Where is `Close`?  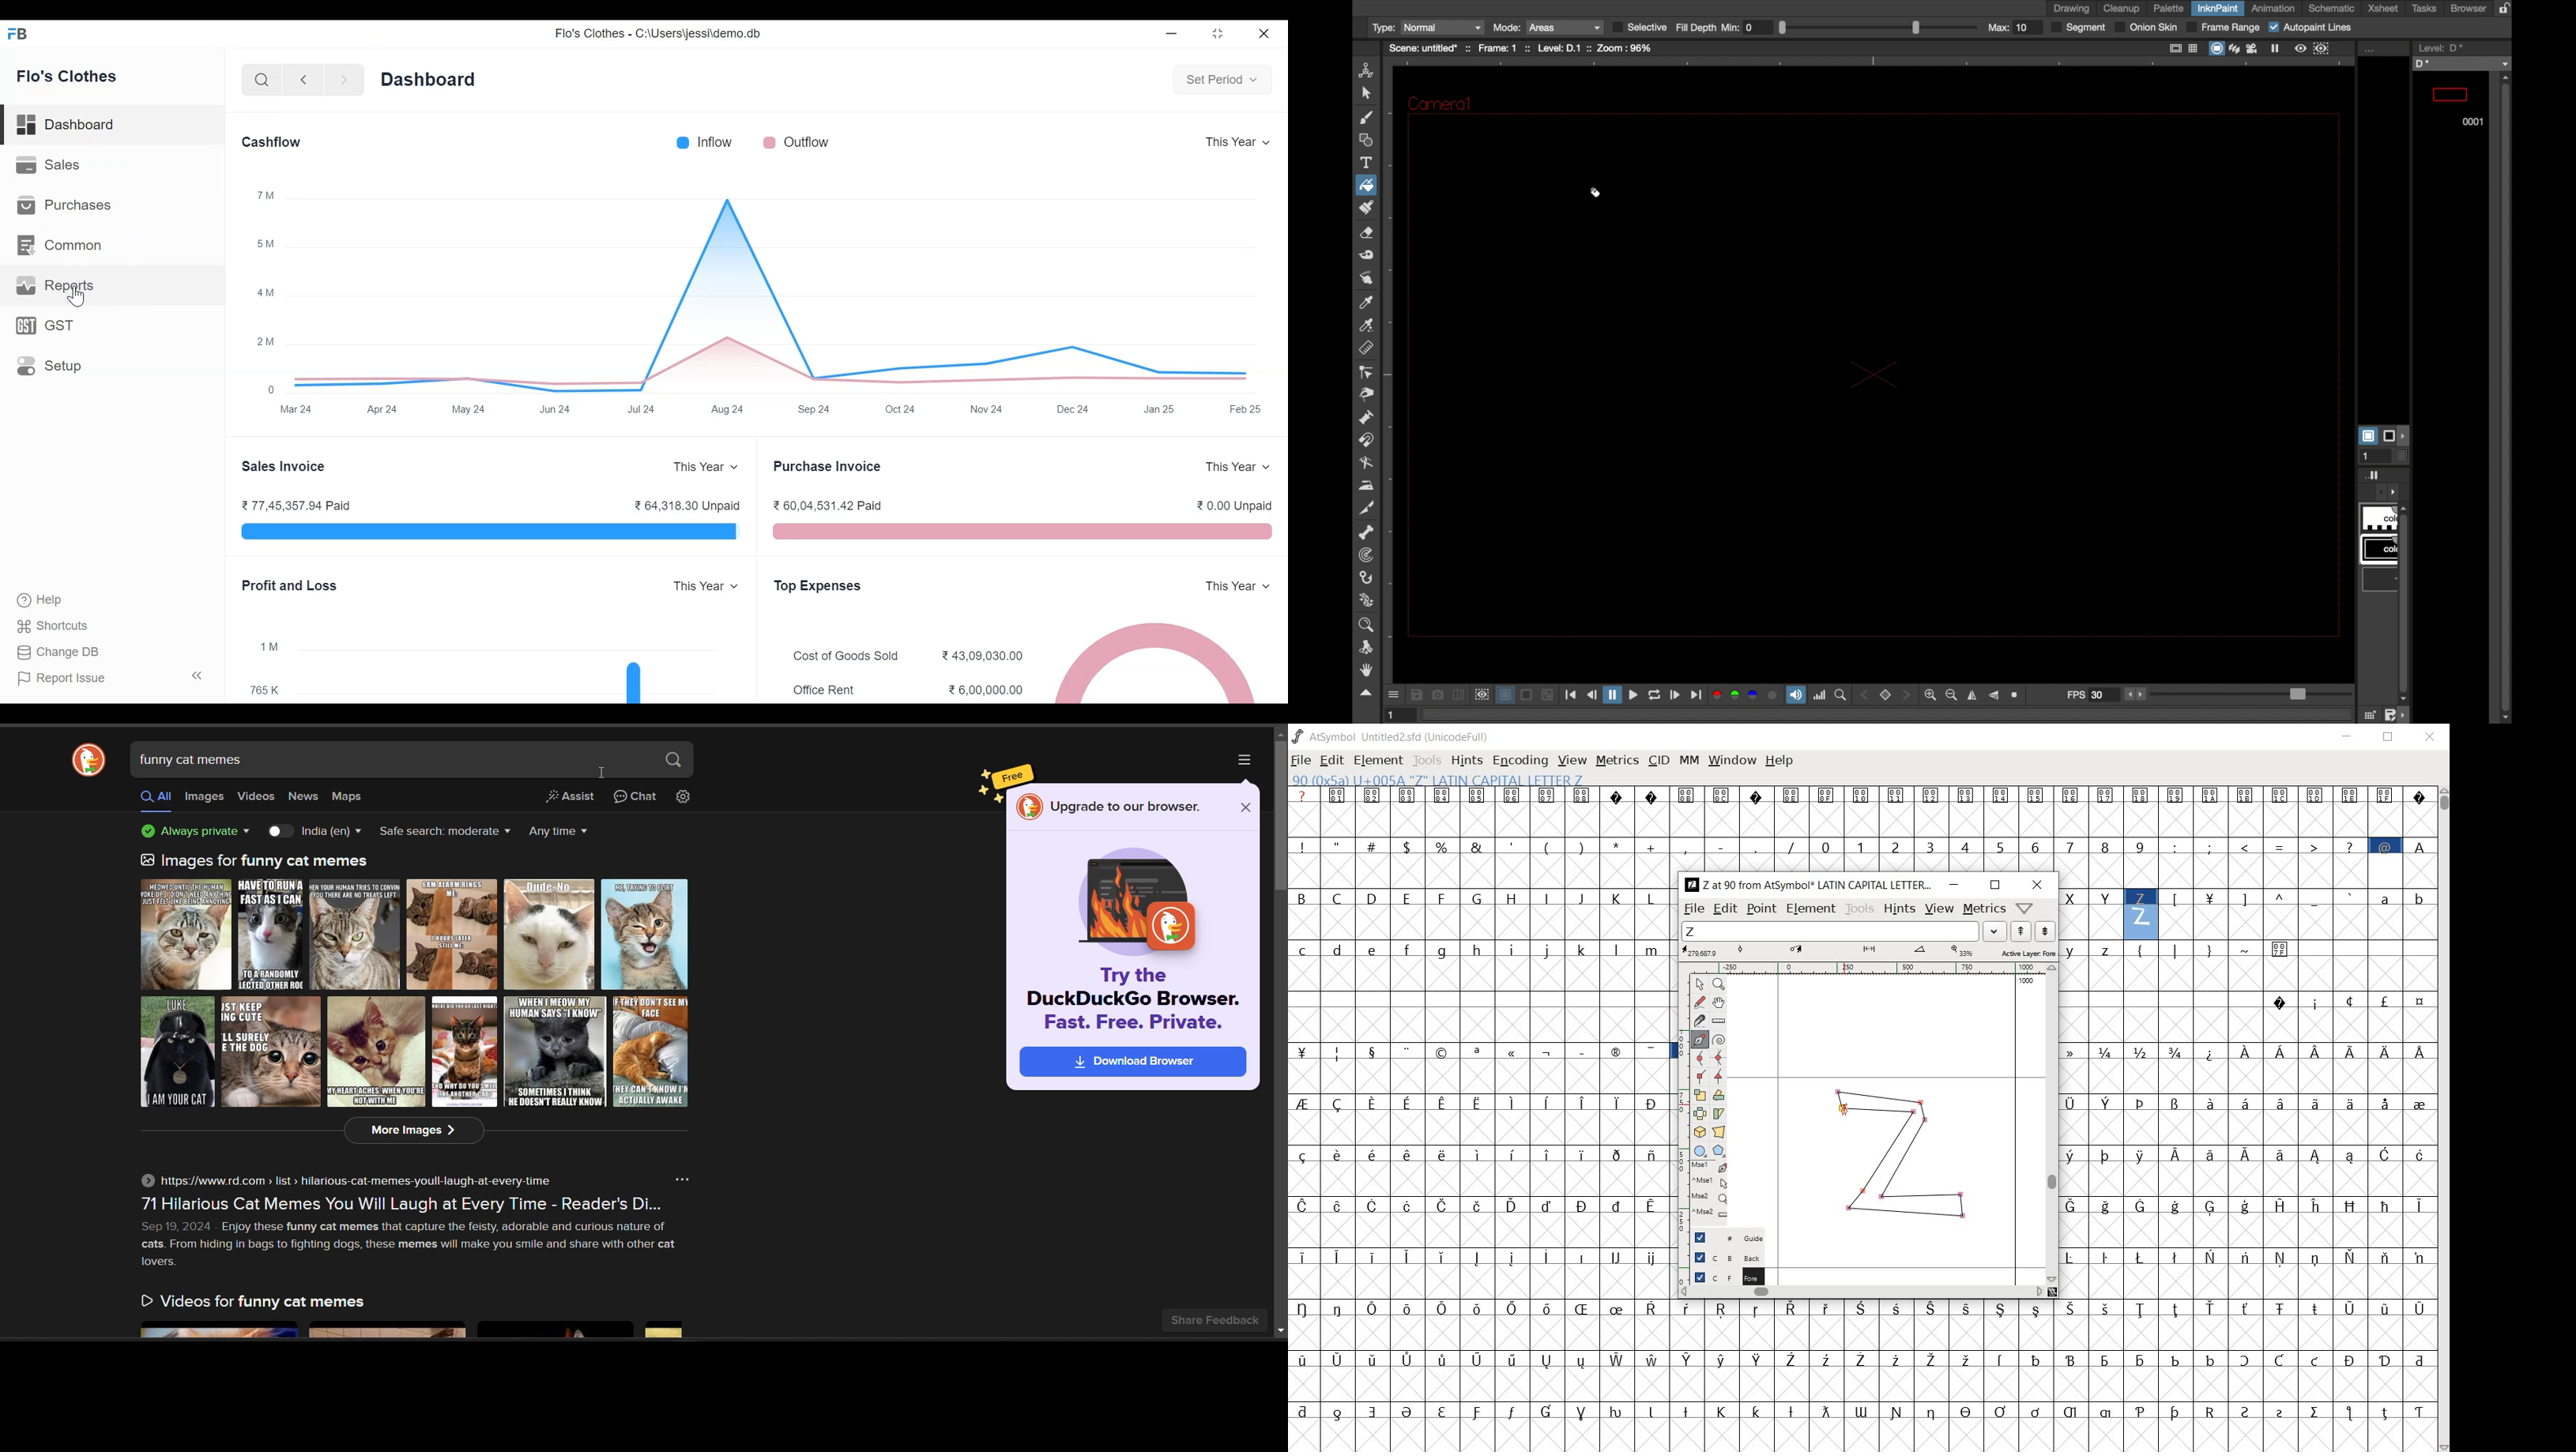
Close is located at coordinates (1263, 33).